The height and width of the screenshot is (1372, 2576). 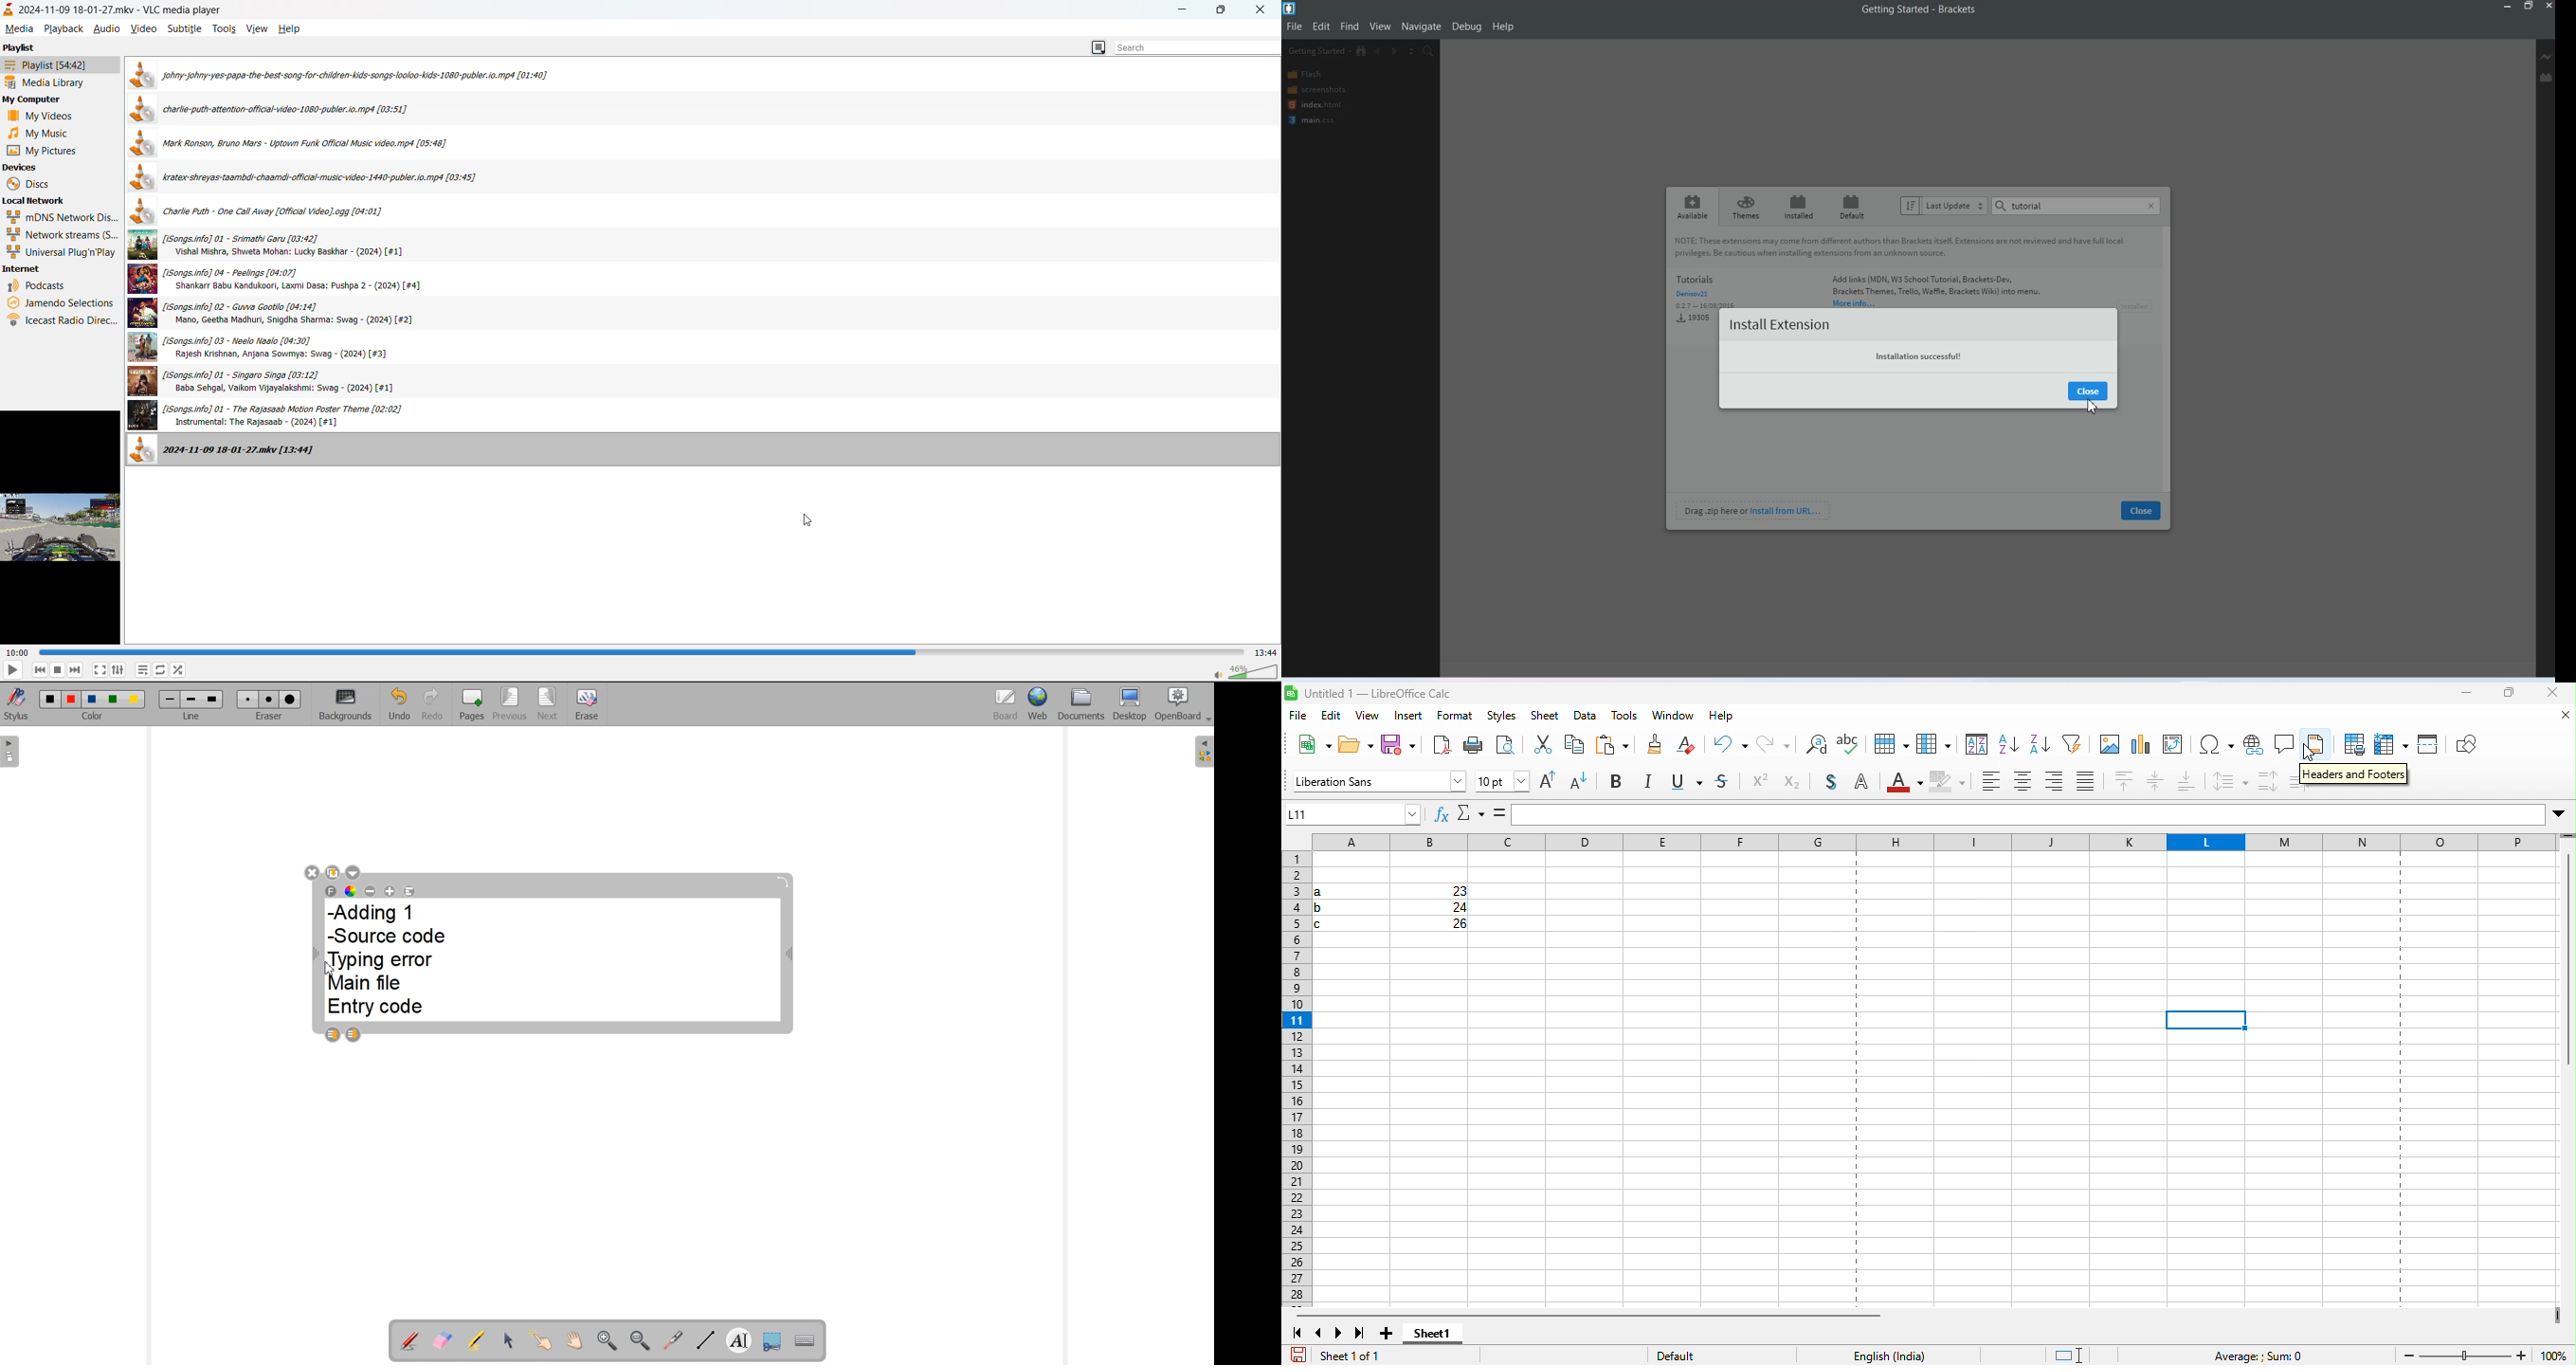 What do you see at coordinates (1406, 719) in the screenshot?
I see `insert` at bounding box center [1406, 719].